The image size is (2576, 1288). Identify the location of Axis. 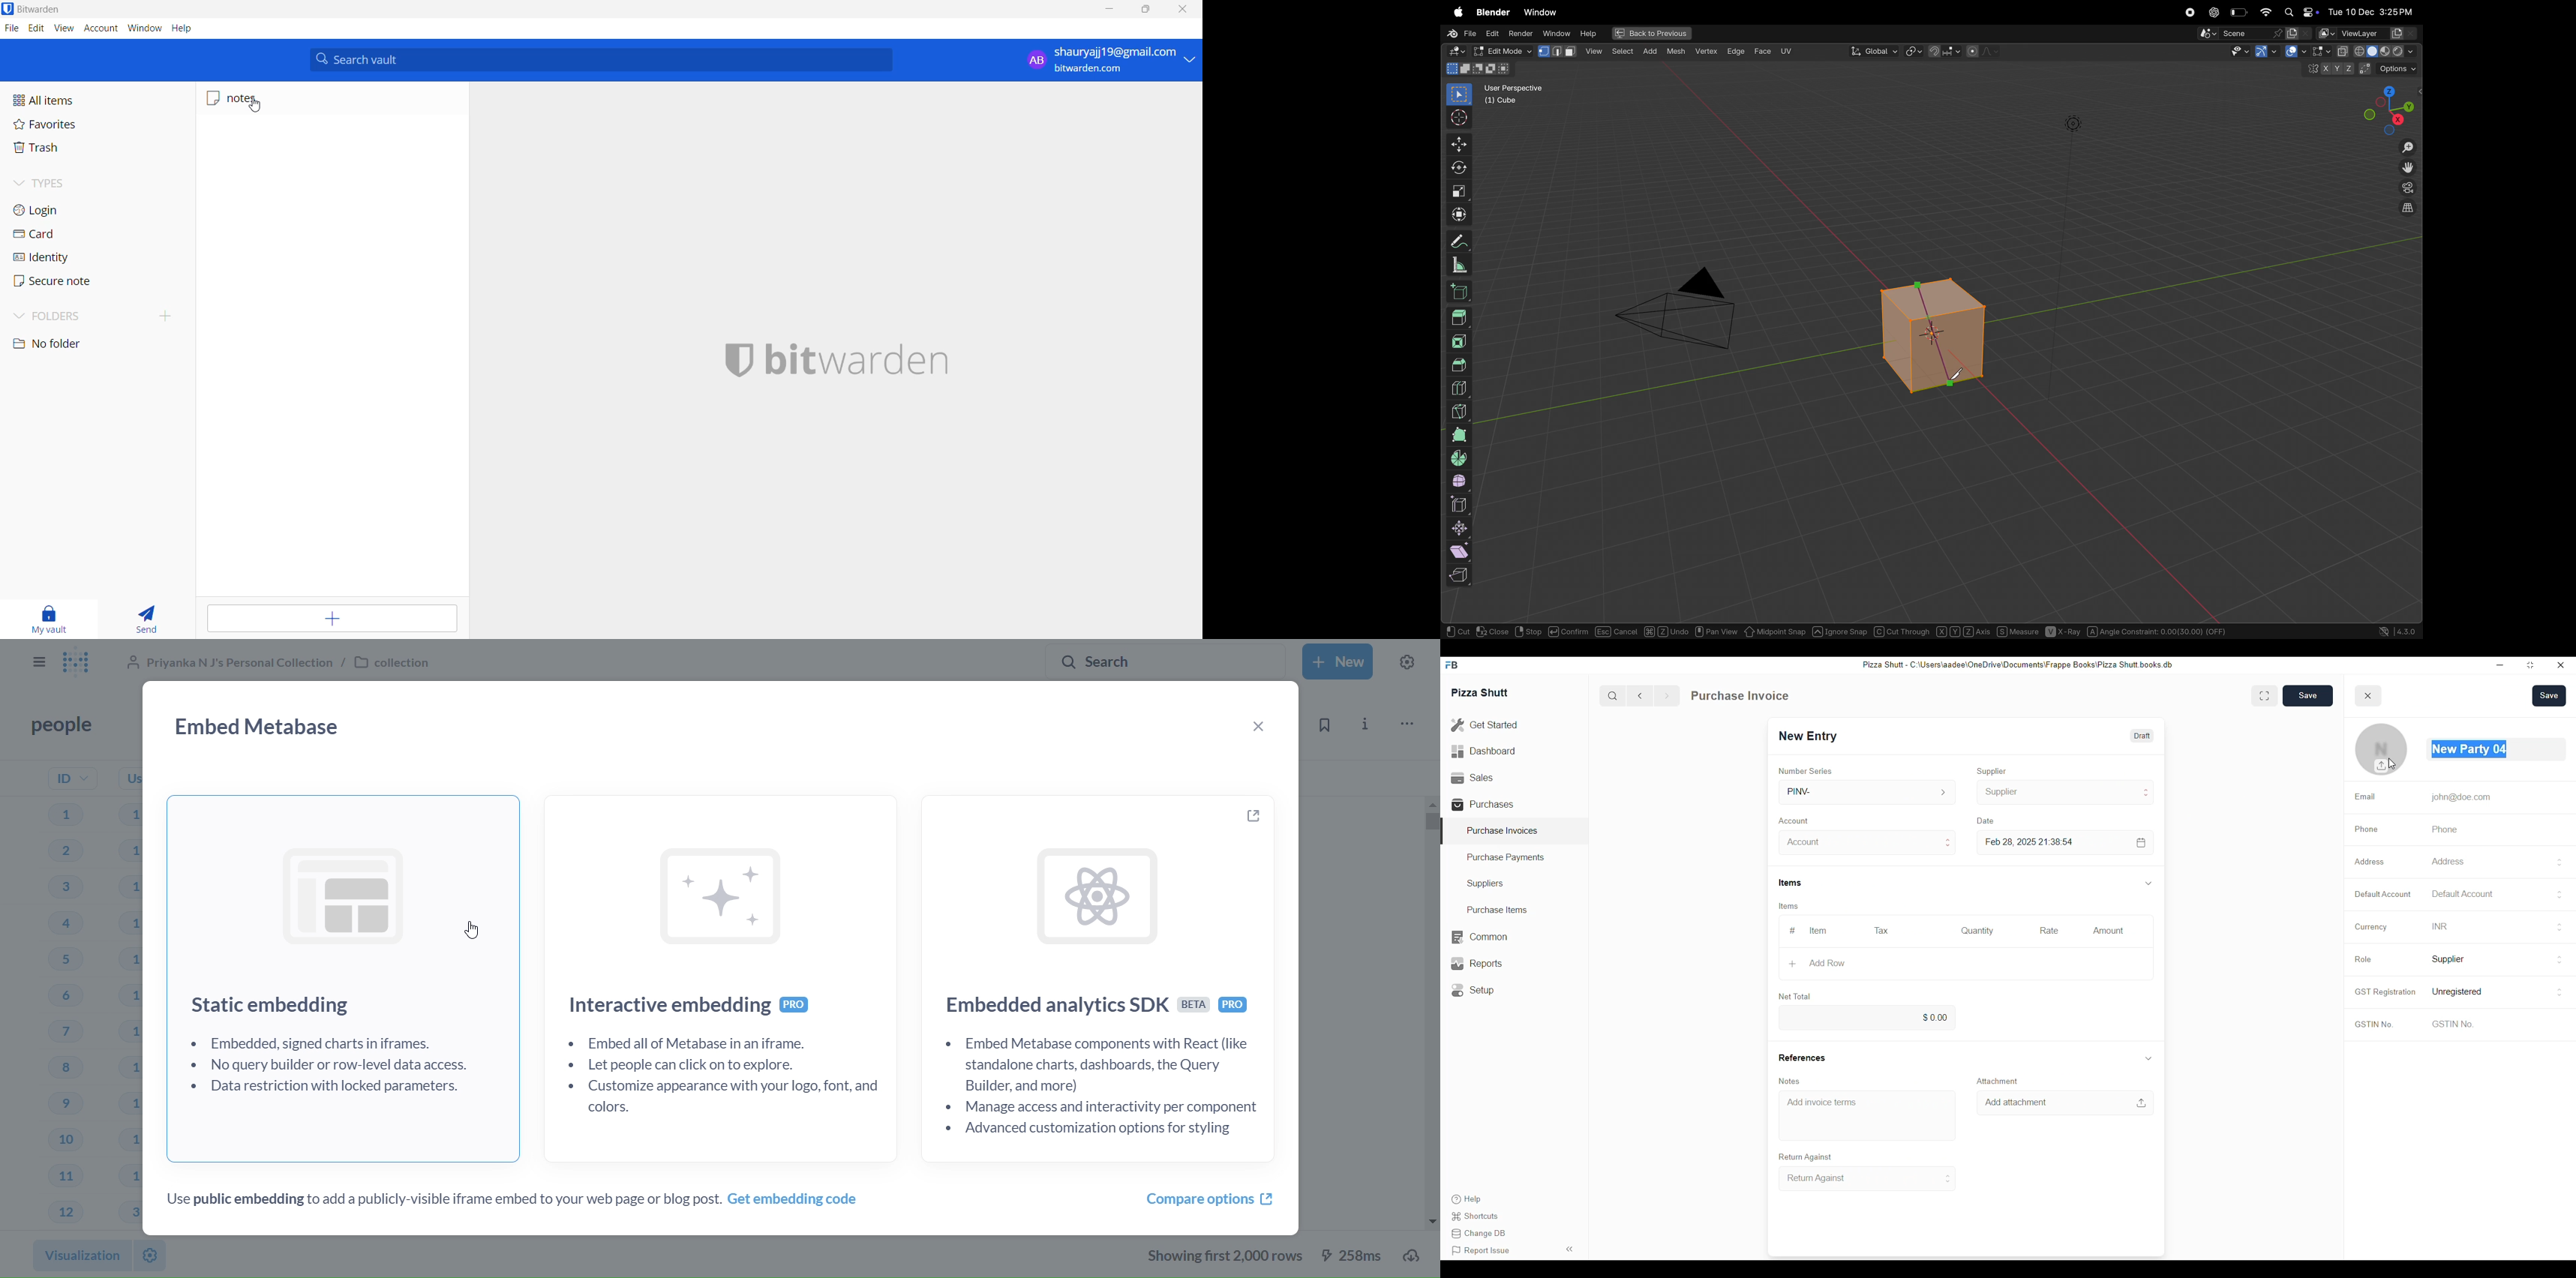
(1962, 630).